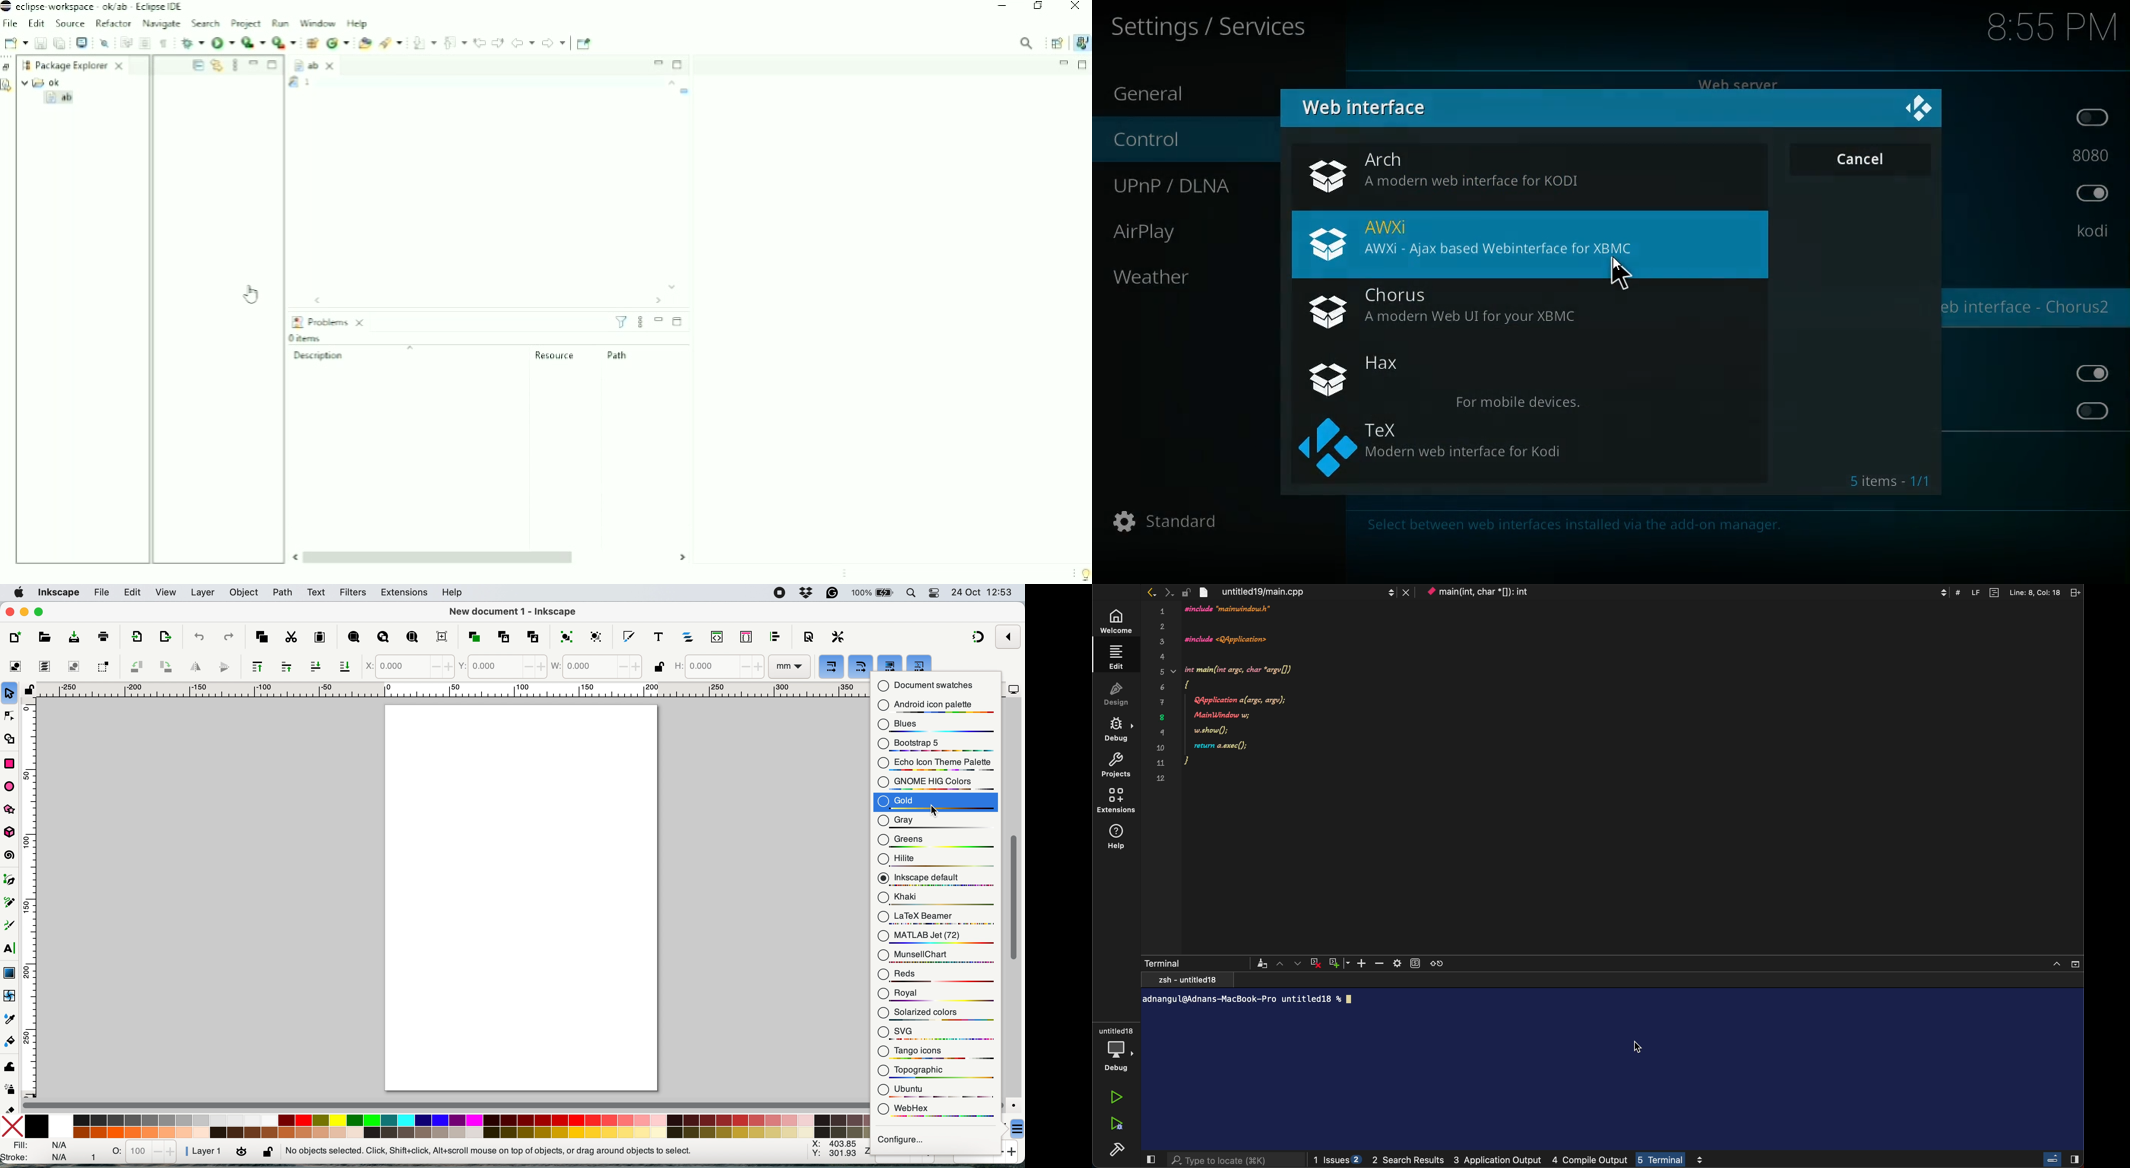 Image resolution: width=2156 pixels, height=1176 pixels. Describe the element at coordinates (1892, 480) in the screenshot. I see `itens` at that location.